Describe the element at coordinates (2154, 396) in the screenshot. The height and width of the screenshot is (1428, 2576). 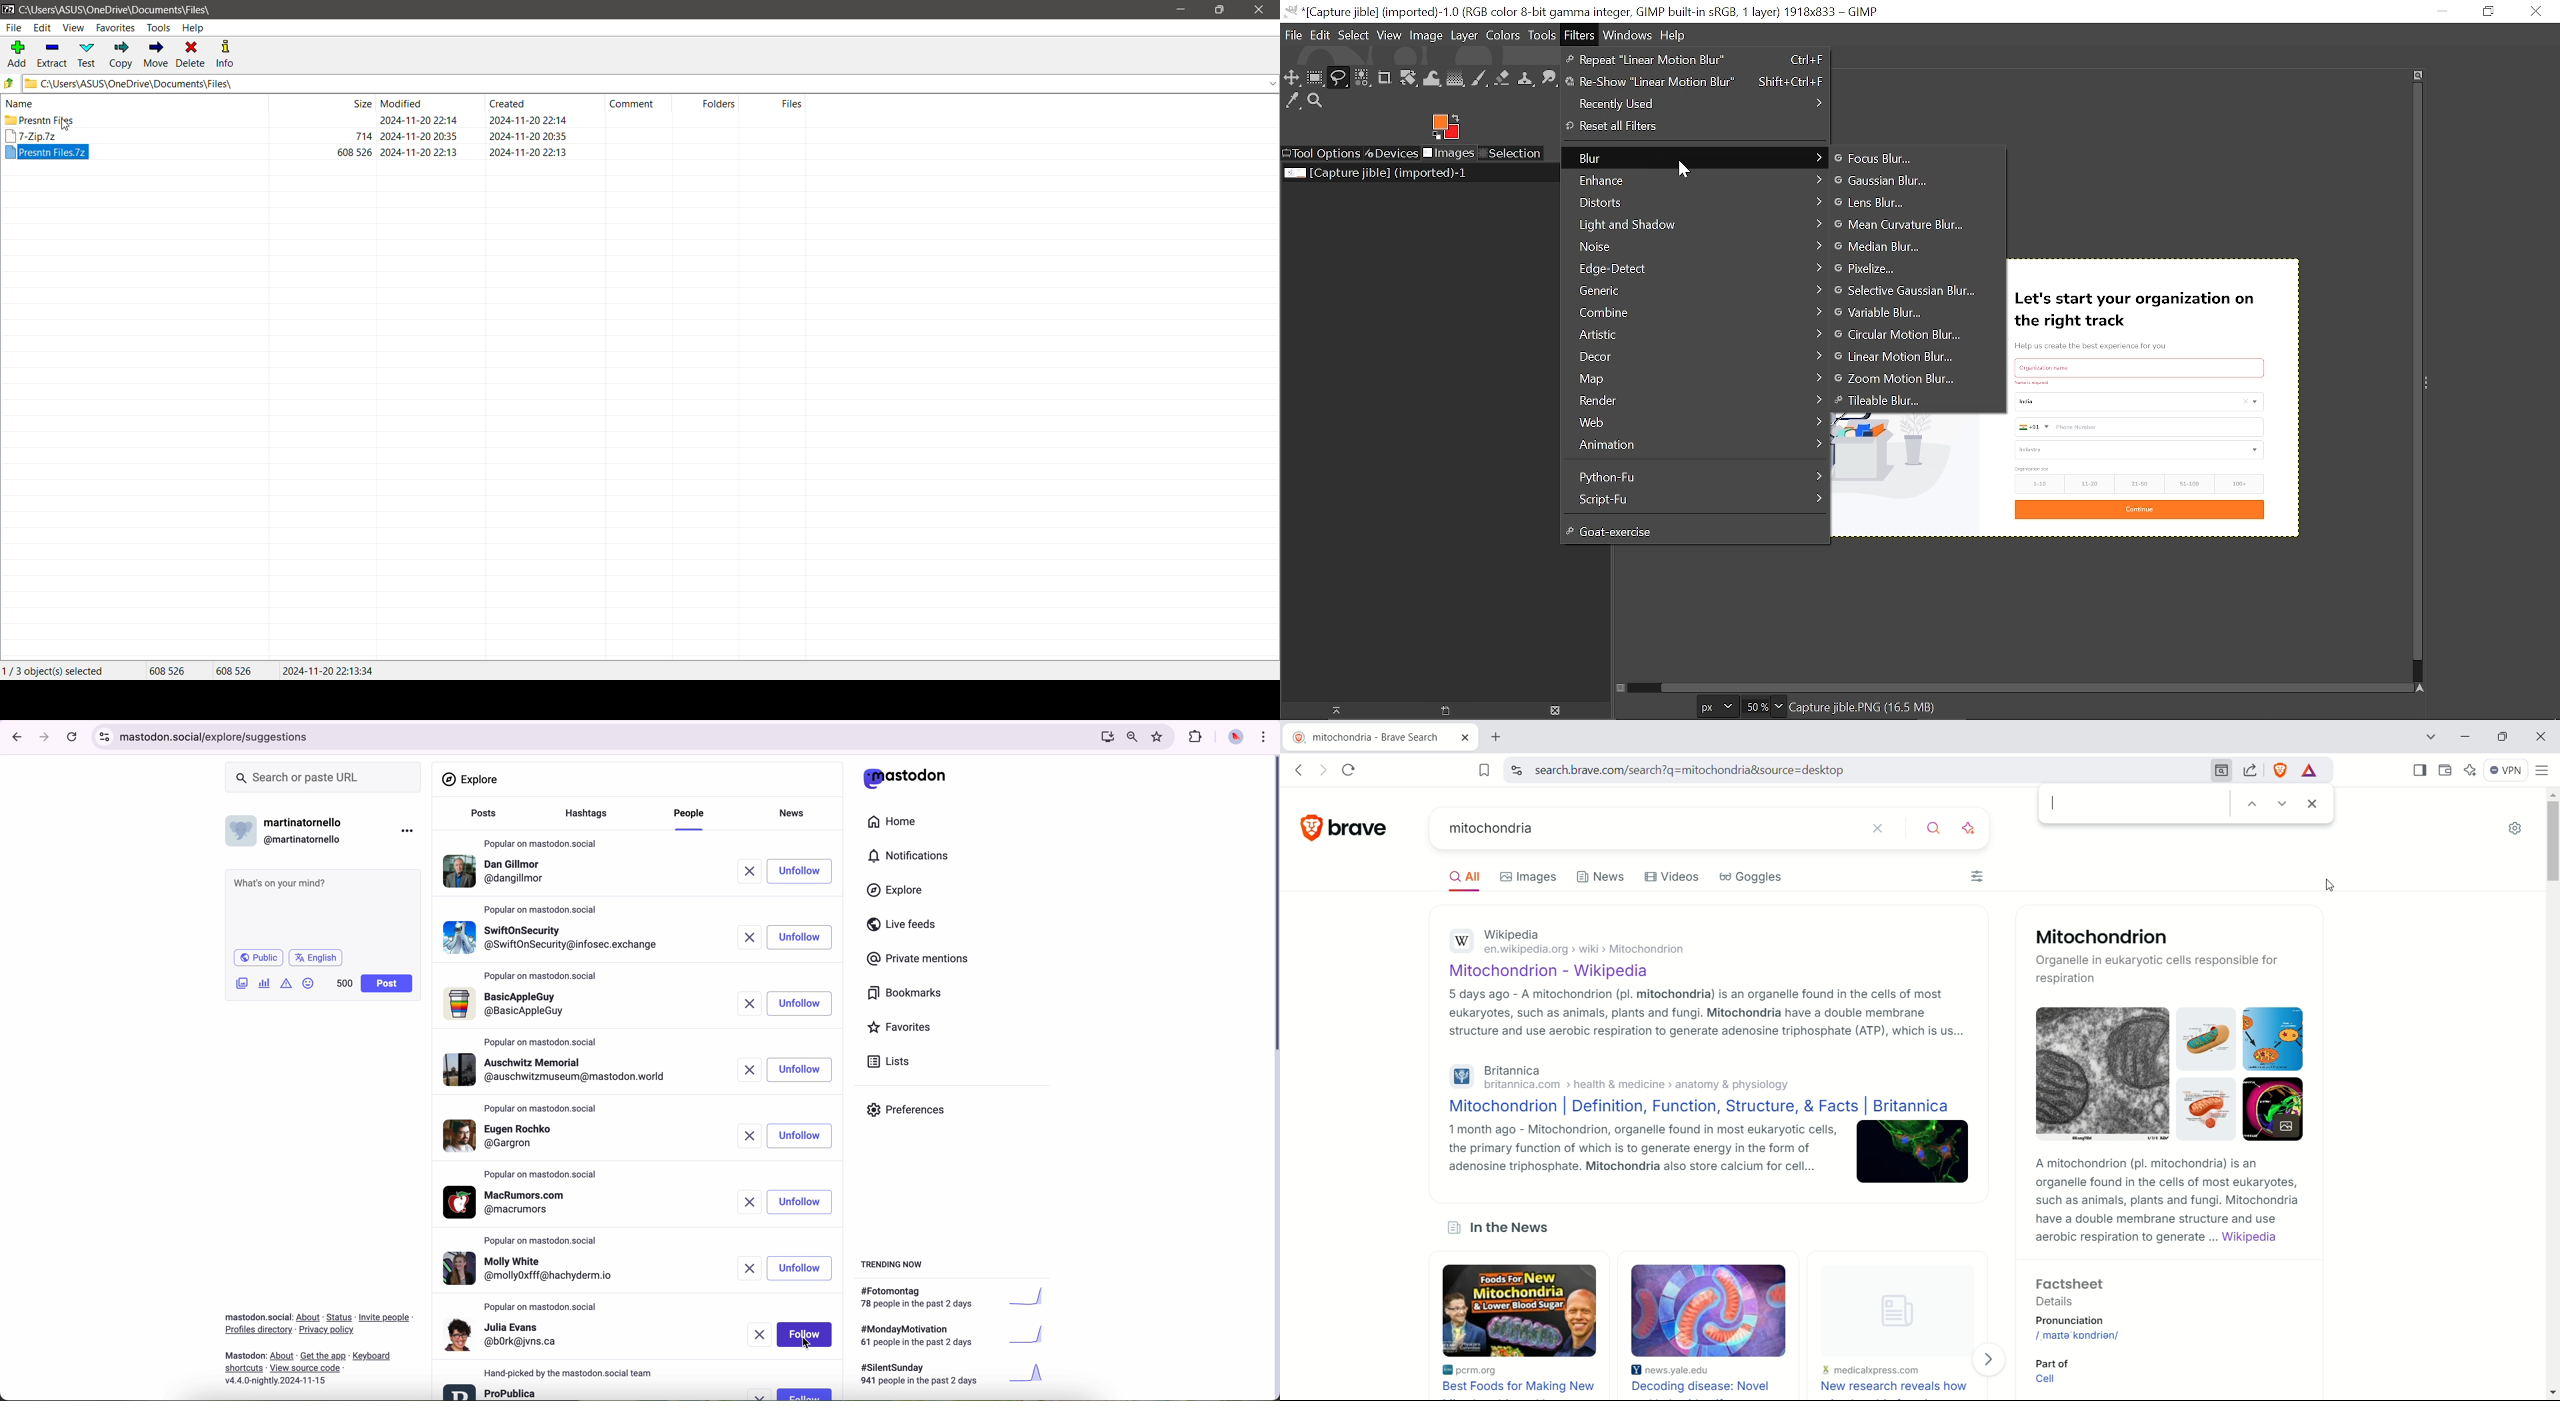
I see `Current image` at that location.